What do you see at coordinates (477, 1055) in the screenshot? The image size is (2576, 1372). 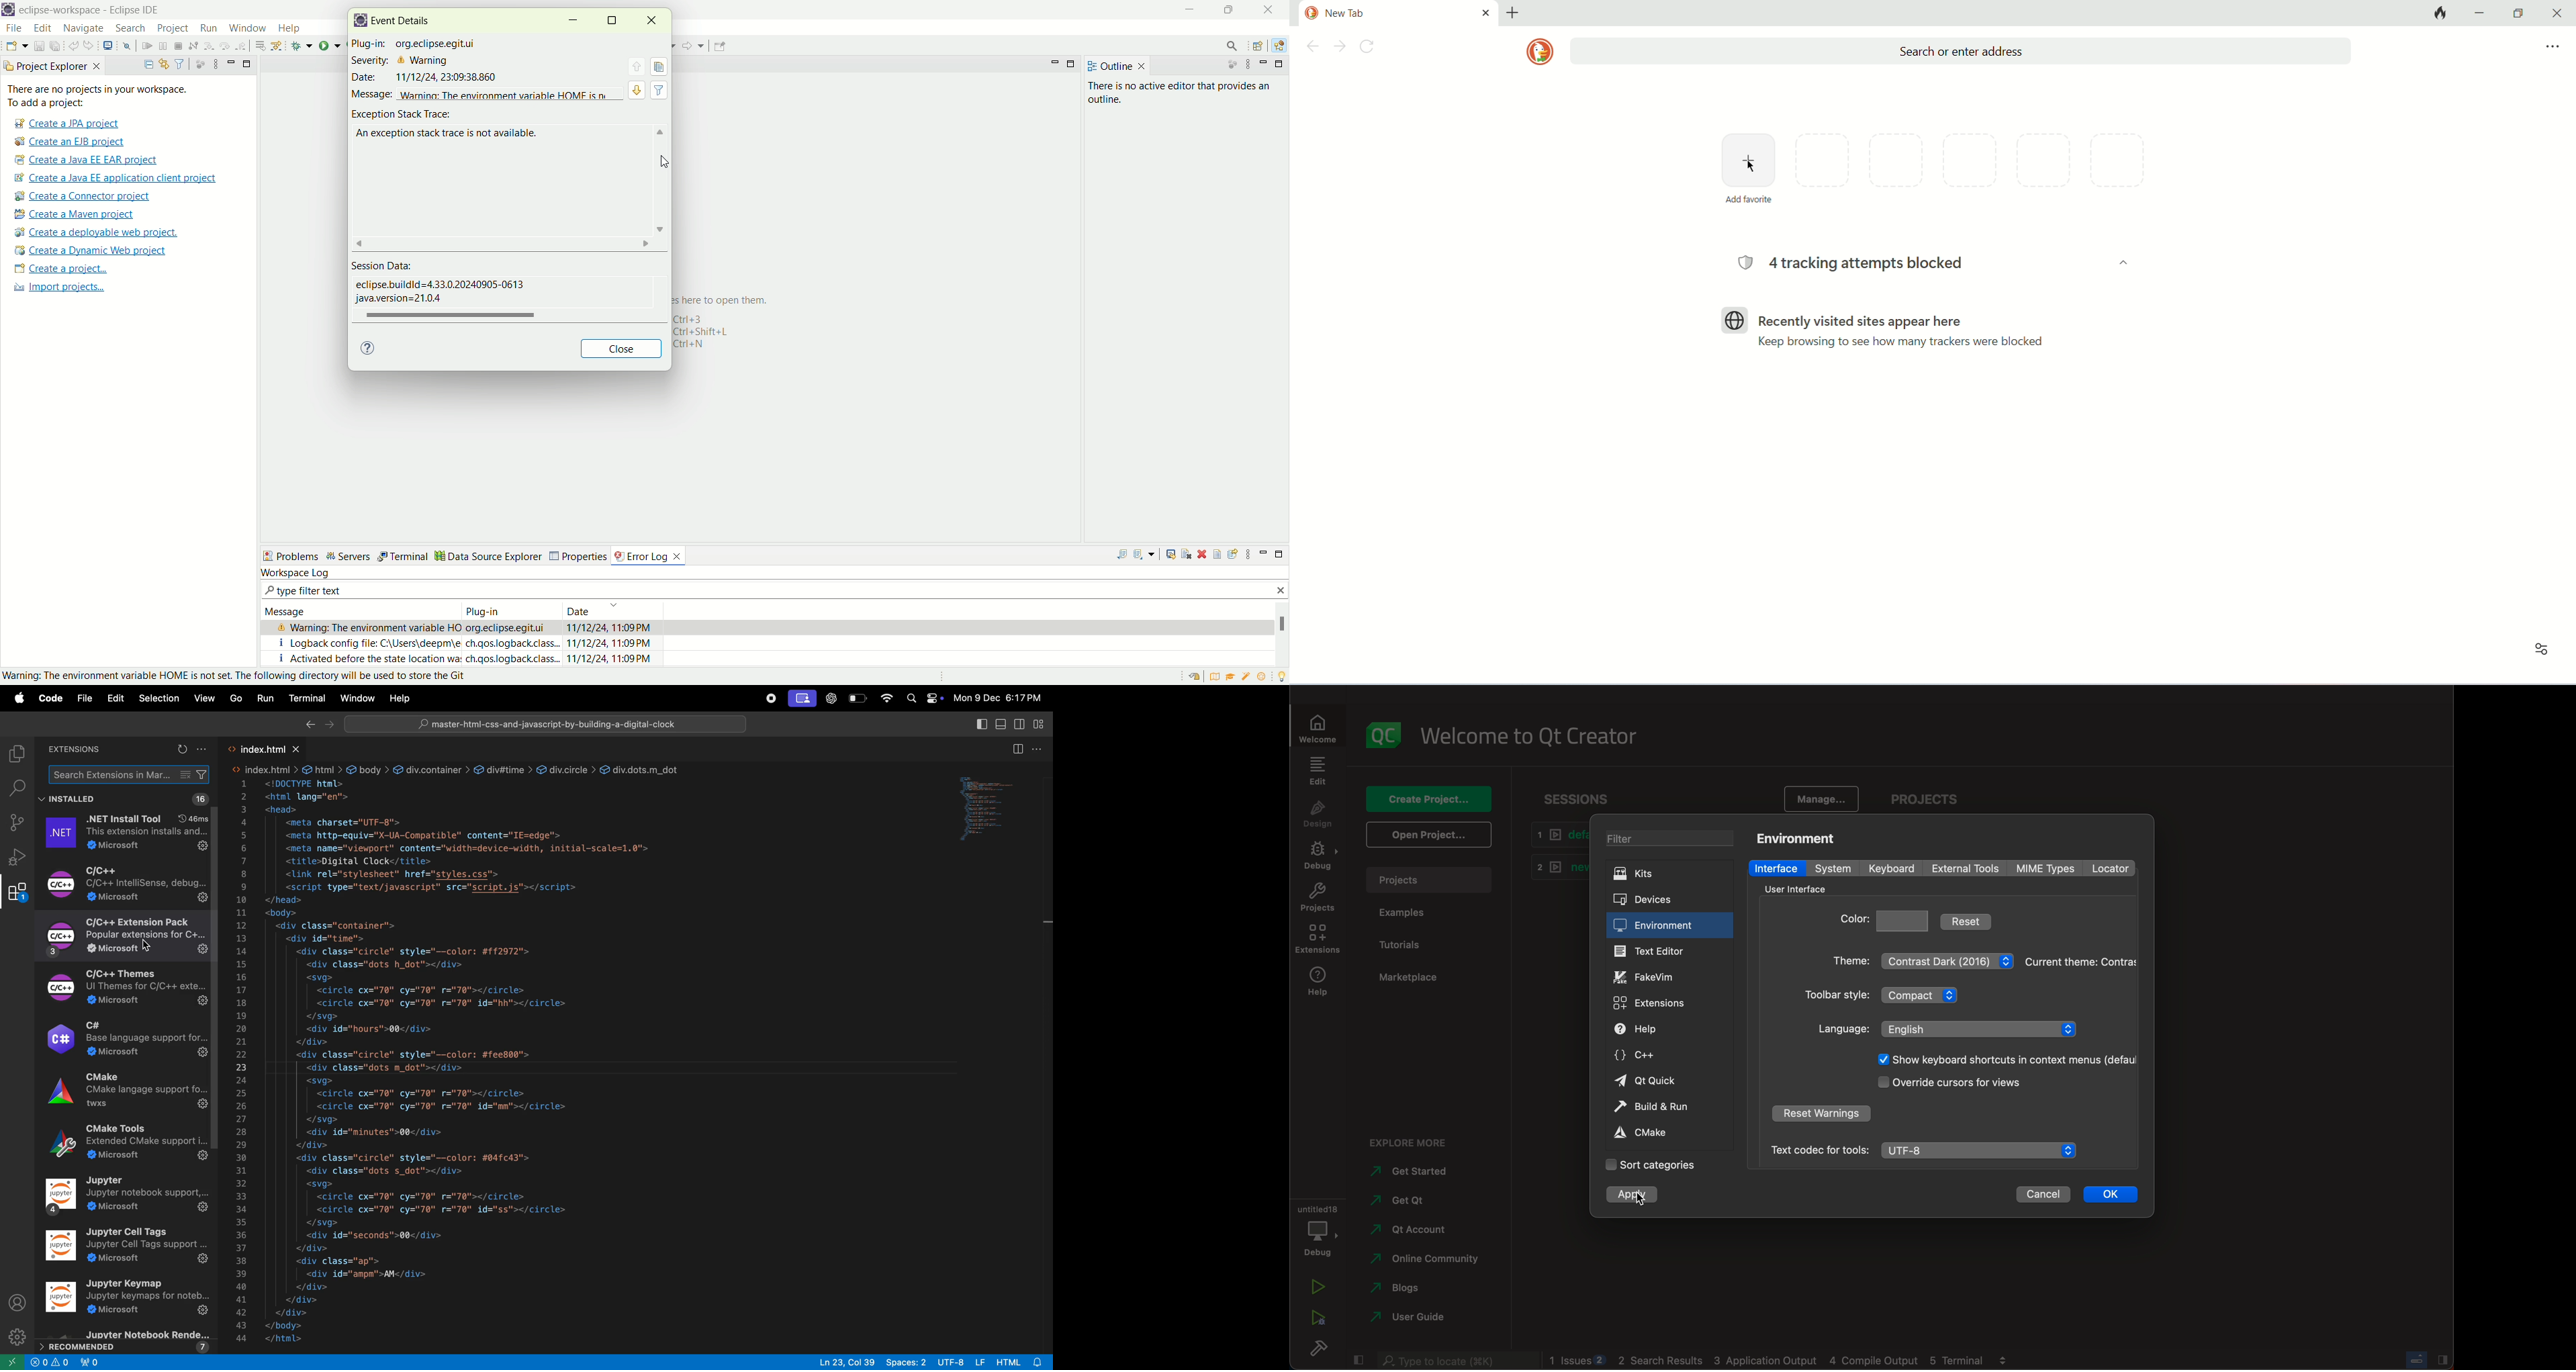 I see `code block` at bounding box center [477, 1055].